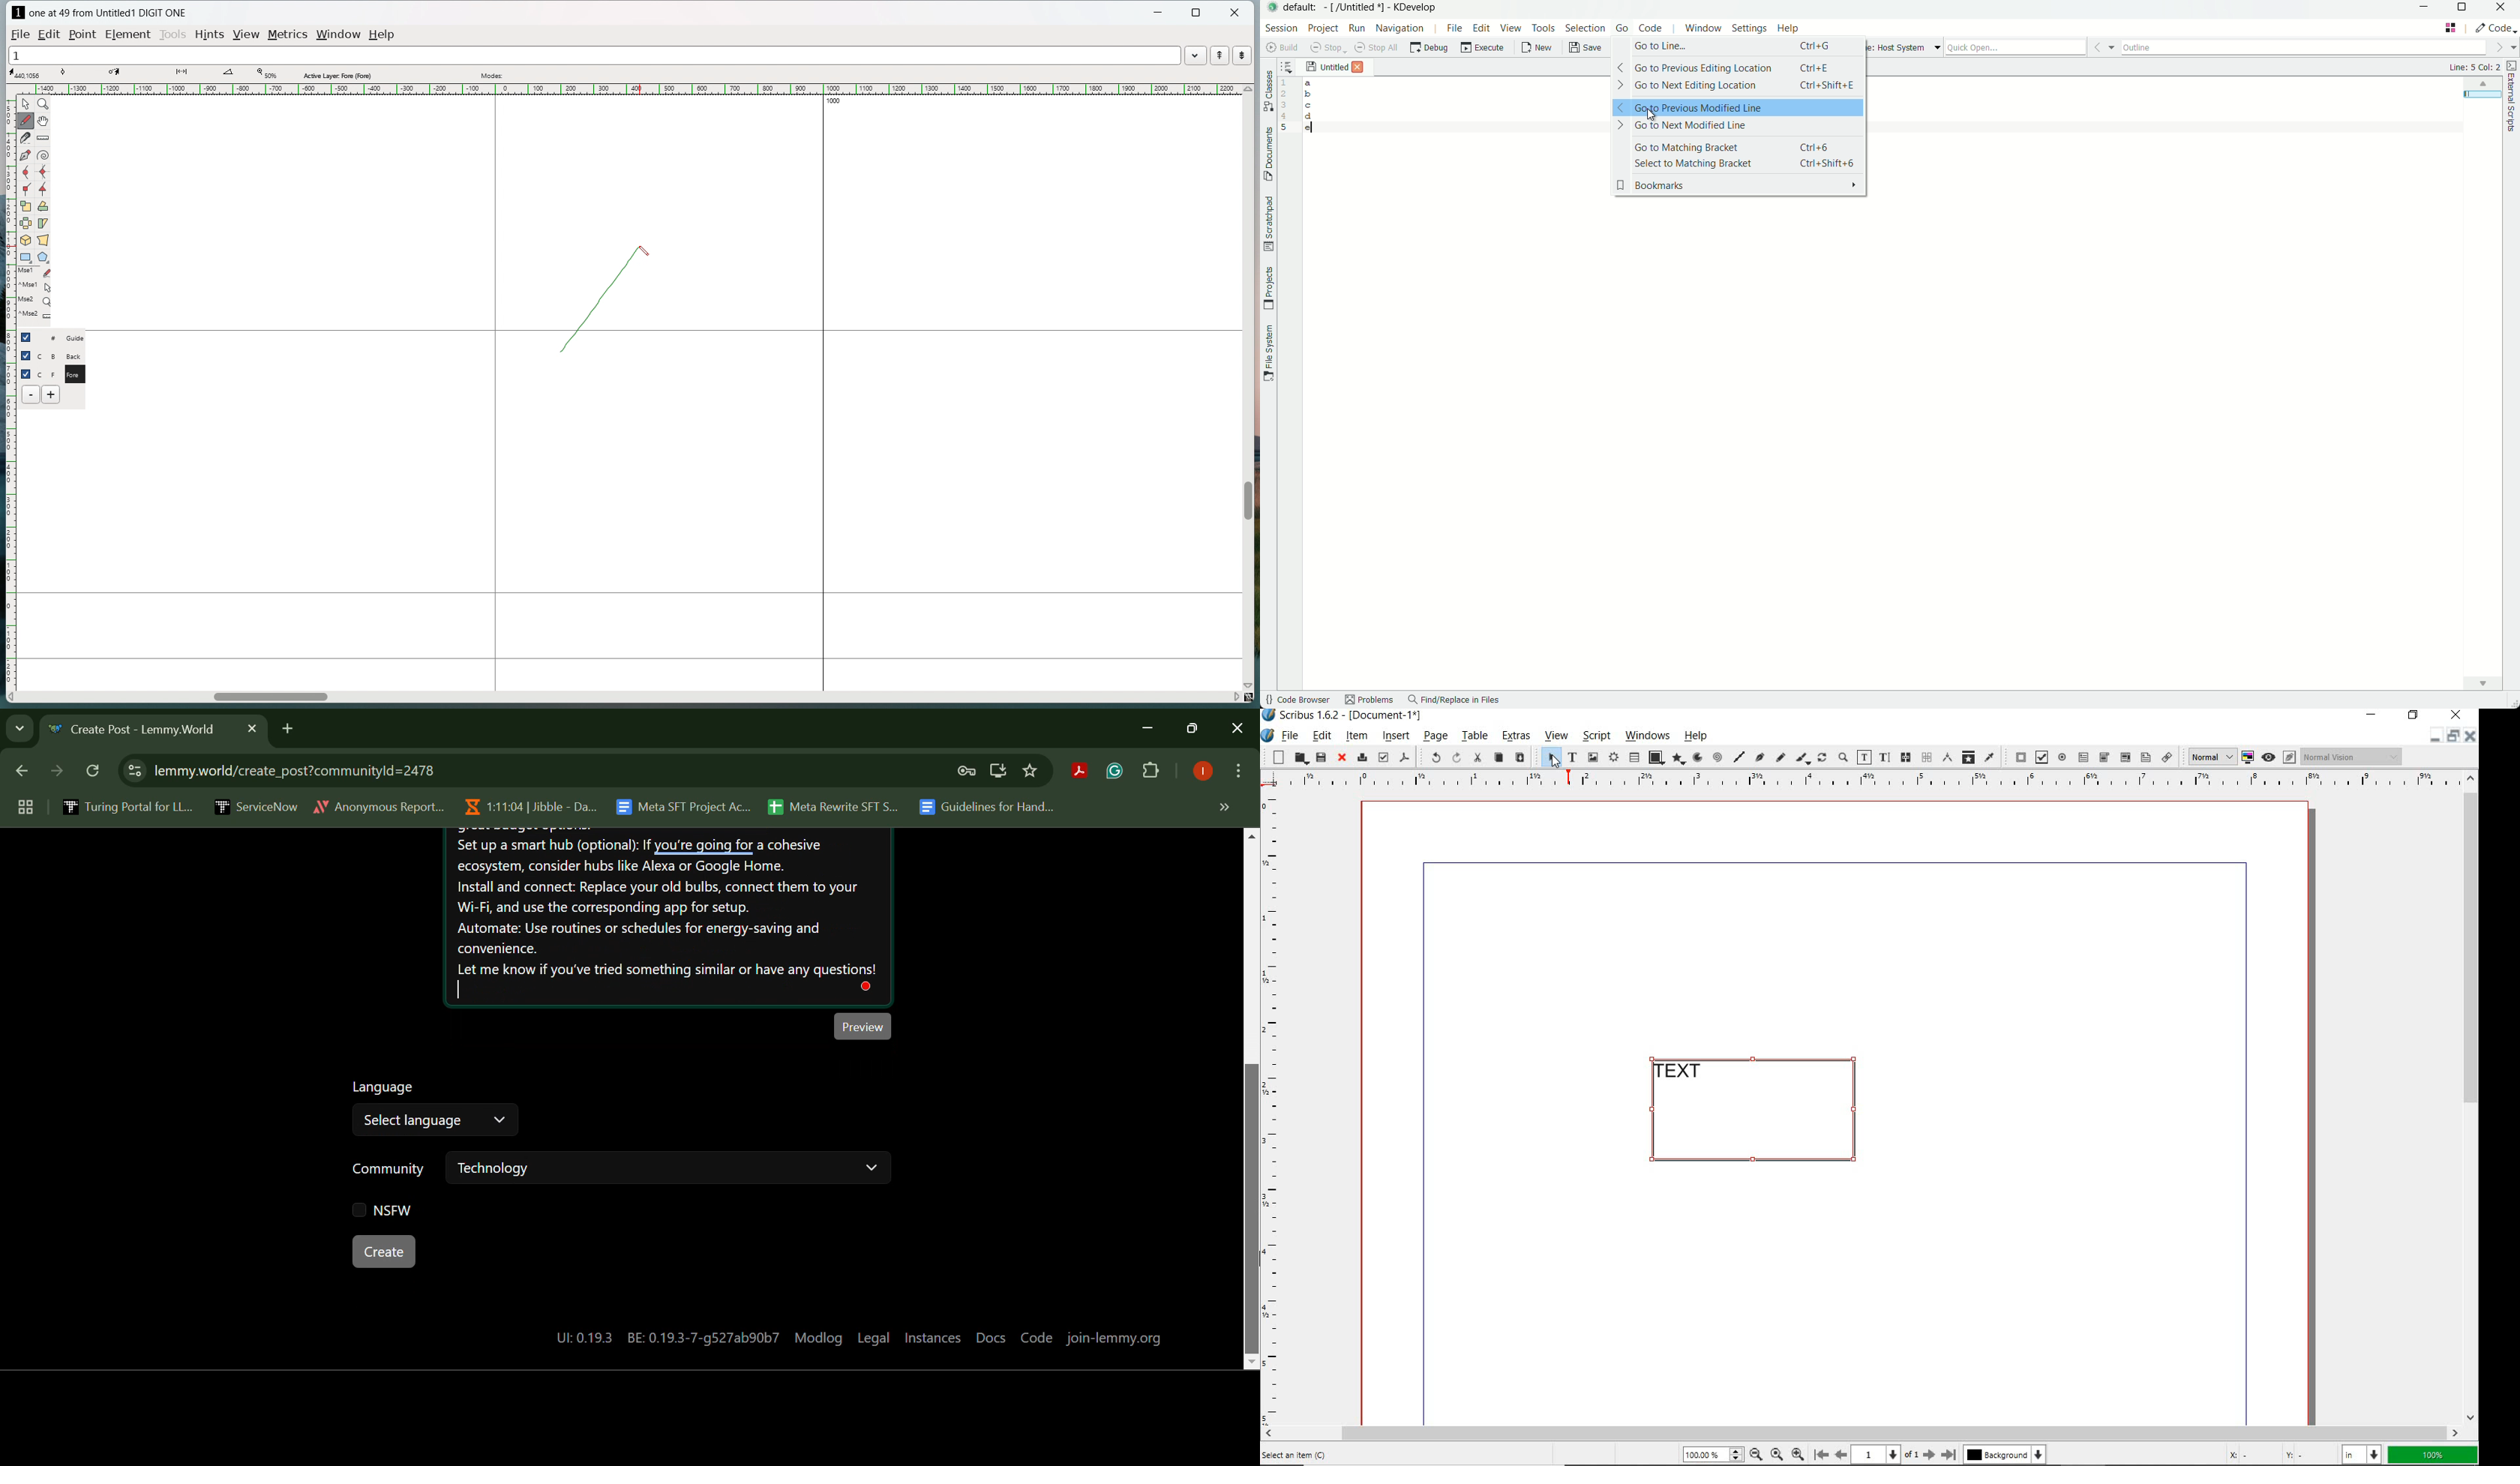 This screenshot has height=1484, width=2520. Describe the element at coordinates (1695, 738) in the screenshot. I see `help` at that location.